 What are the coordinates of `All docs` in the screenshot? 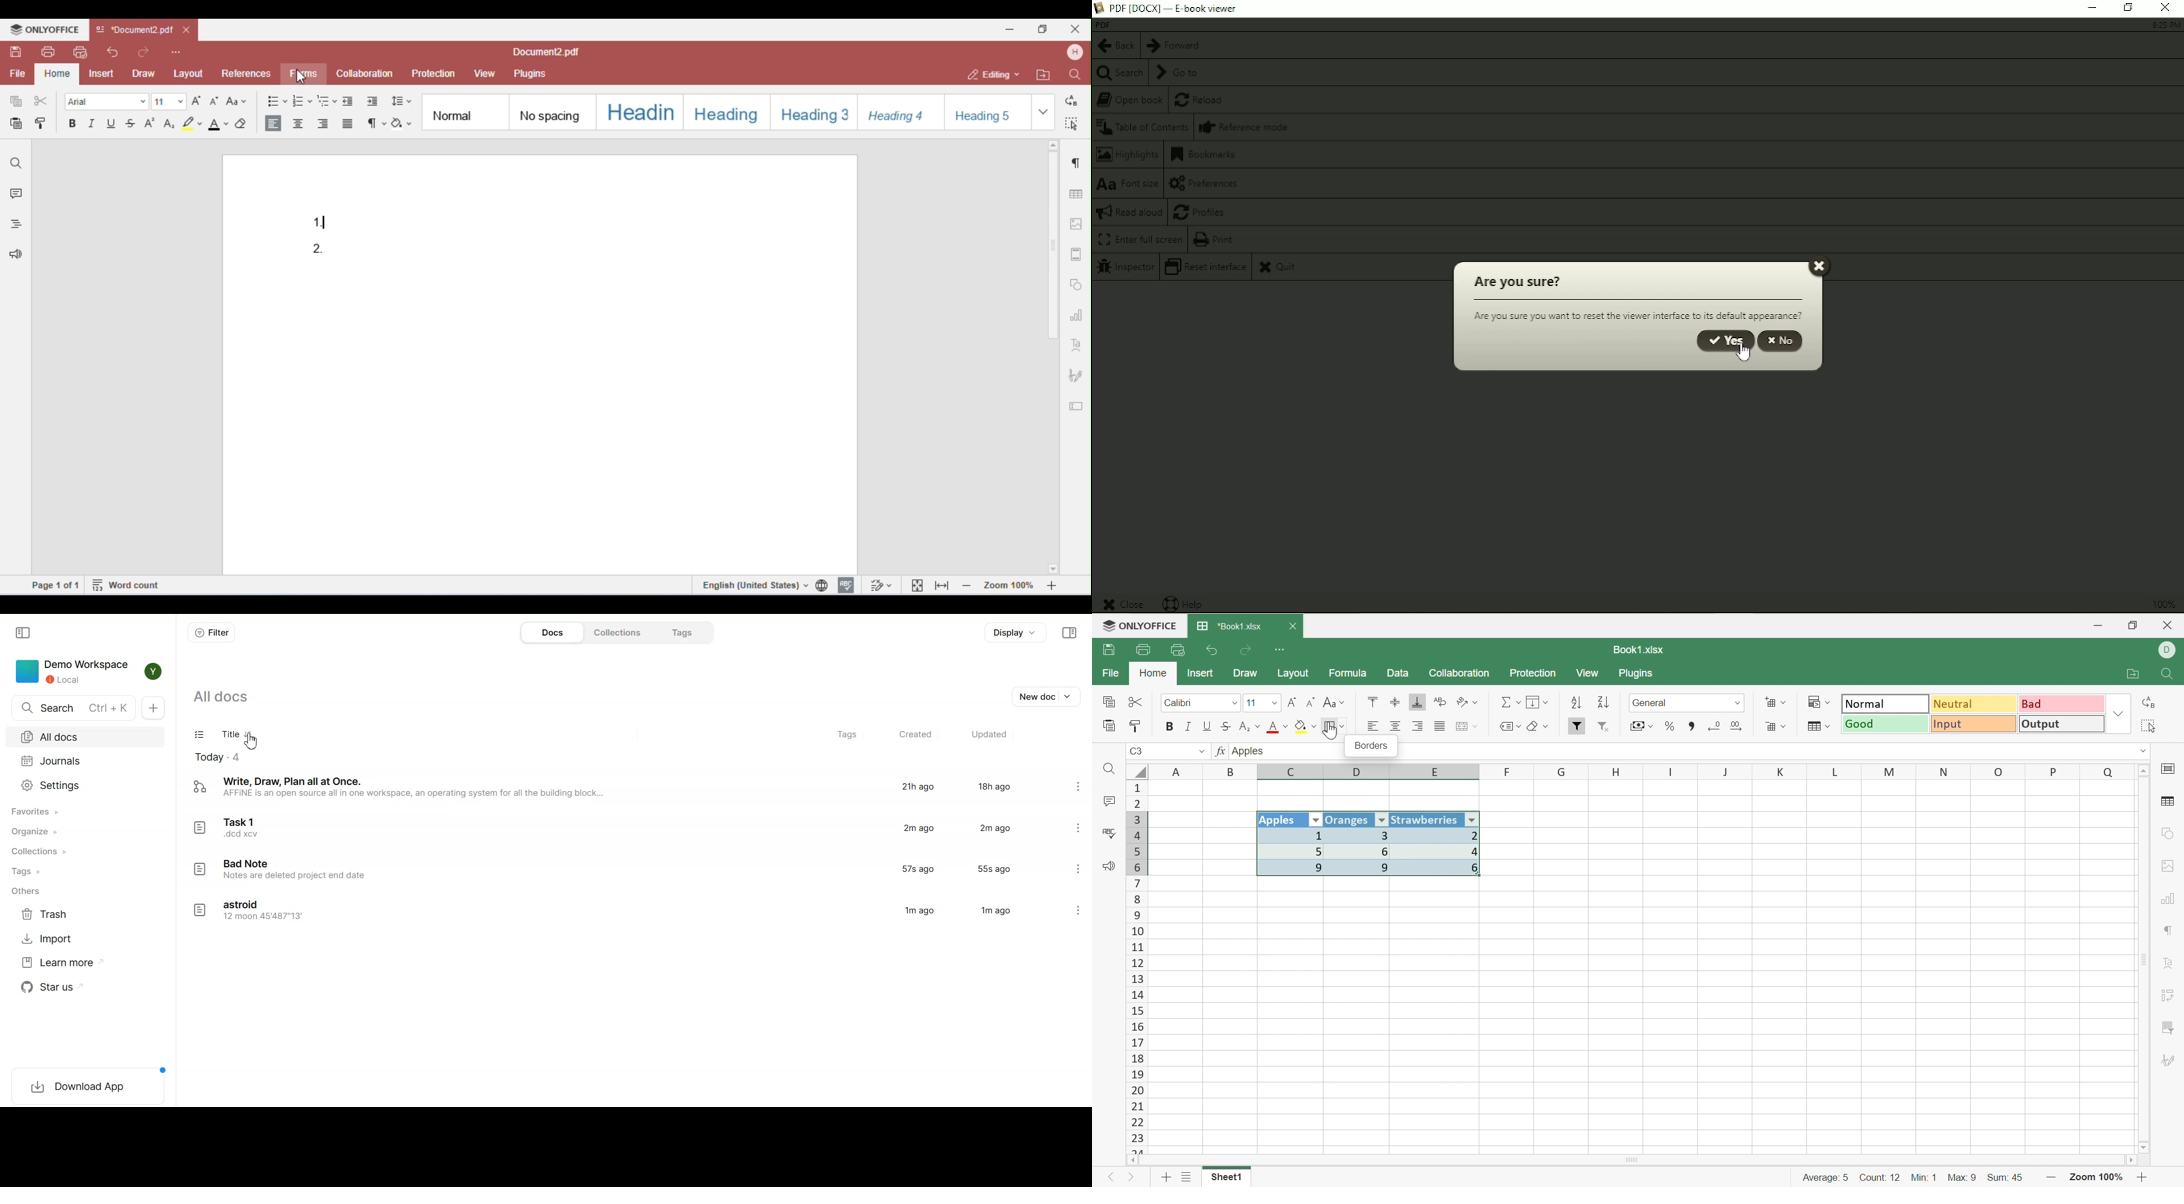 It's located at (221, 695).